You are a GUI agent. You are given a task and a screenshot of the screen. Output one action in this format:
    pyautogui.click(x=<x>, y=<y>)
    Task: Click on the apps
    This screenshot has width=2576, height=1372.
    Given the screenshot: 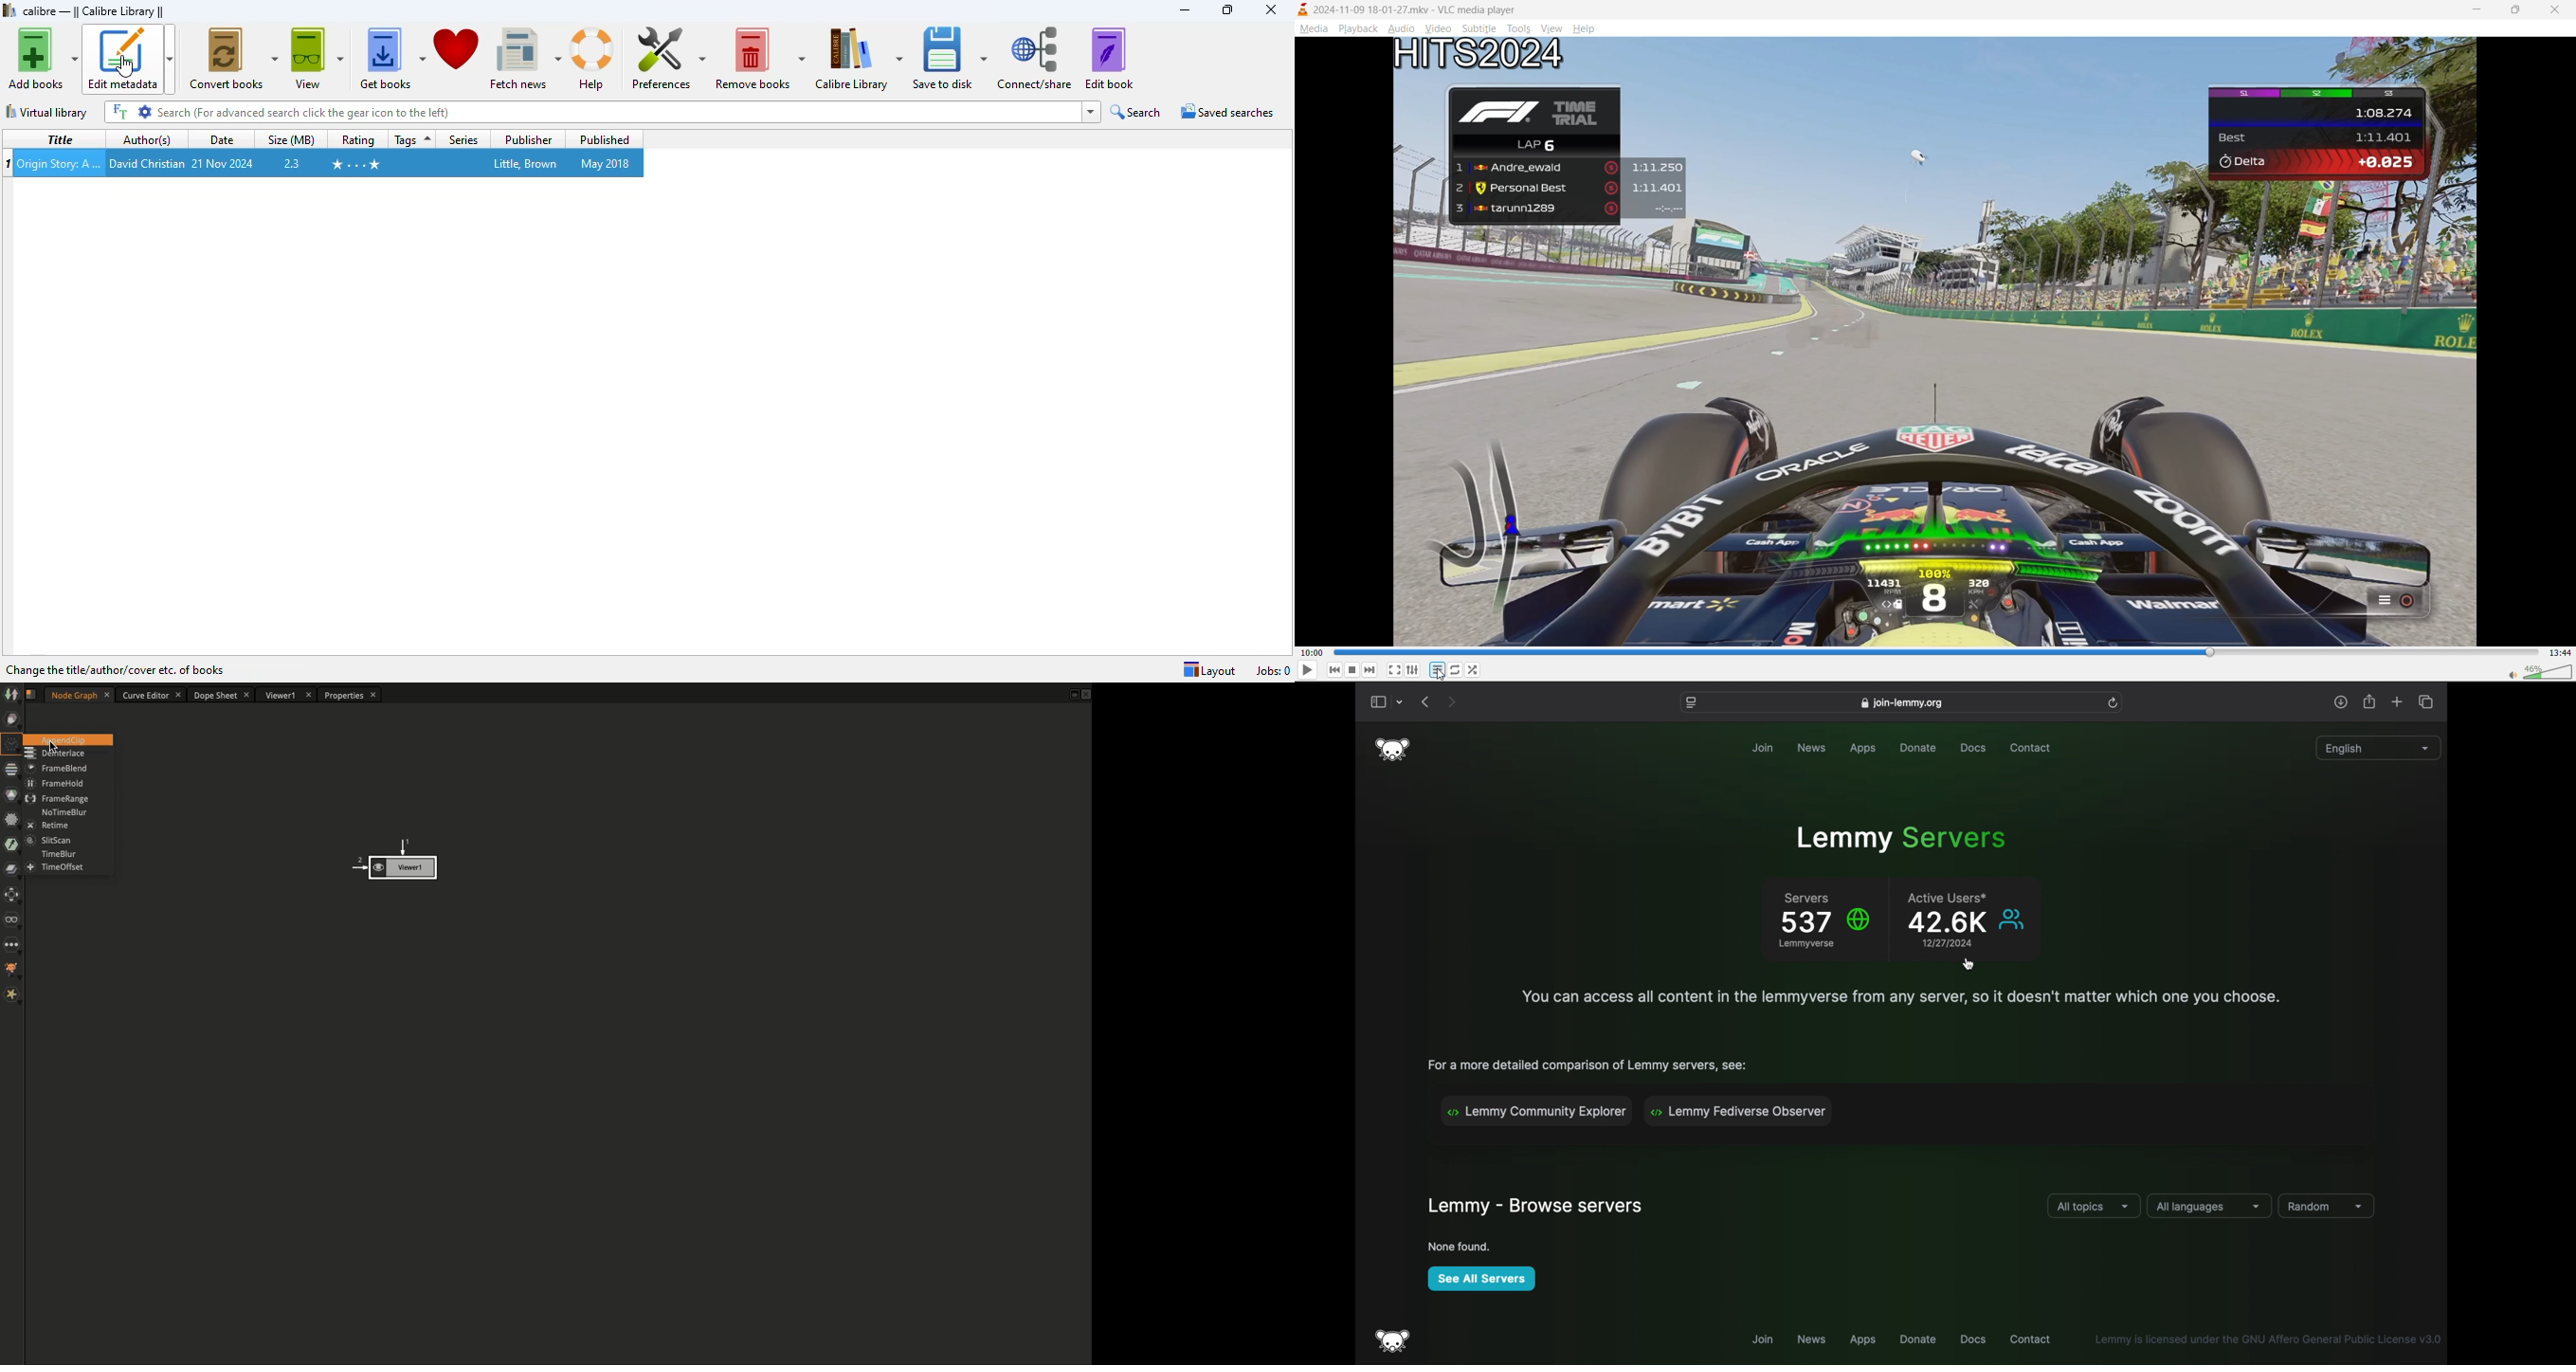 What is the action you would take?
    pyautogui.click(x=1867, y=749)
    